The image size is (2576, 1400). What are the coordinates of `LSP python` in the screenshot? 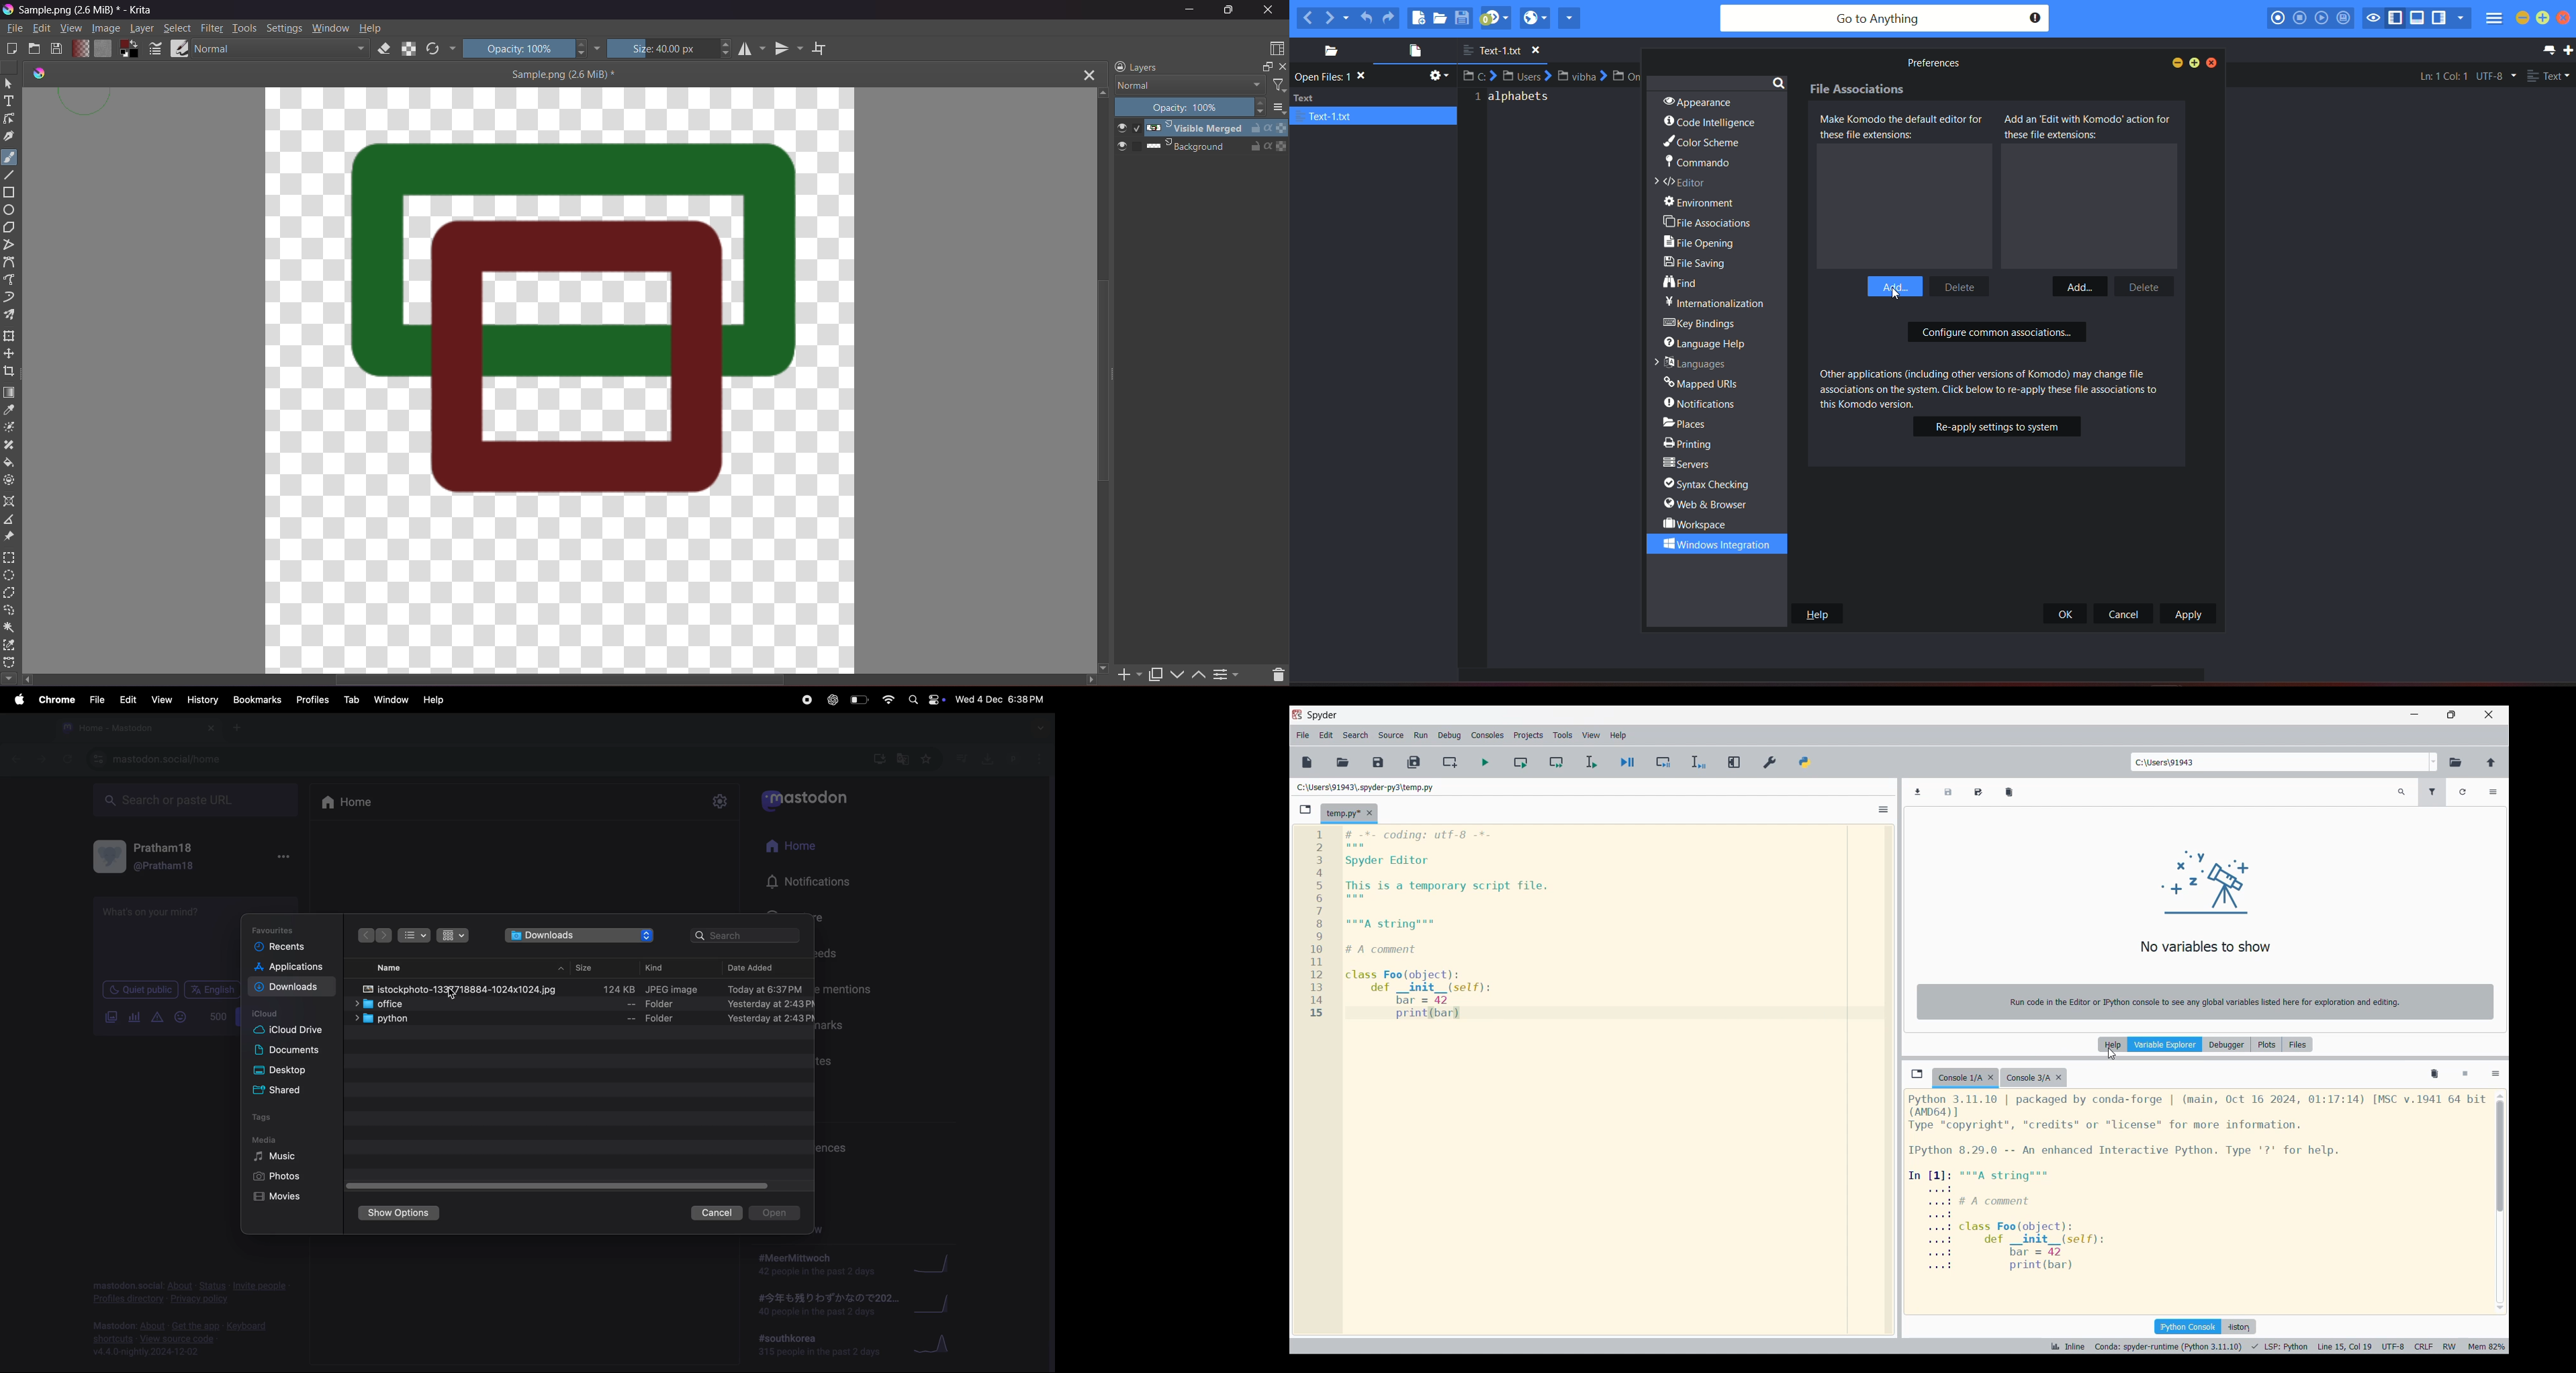 It's located at (2282, 1345).